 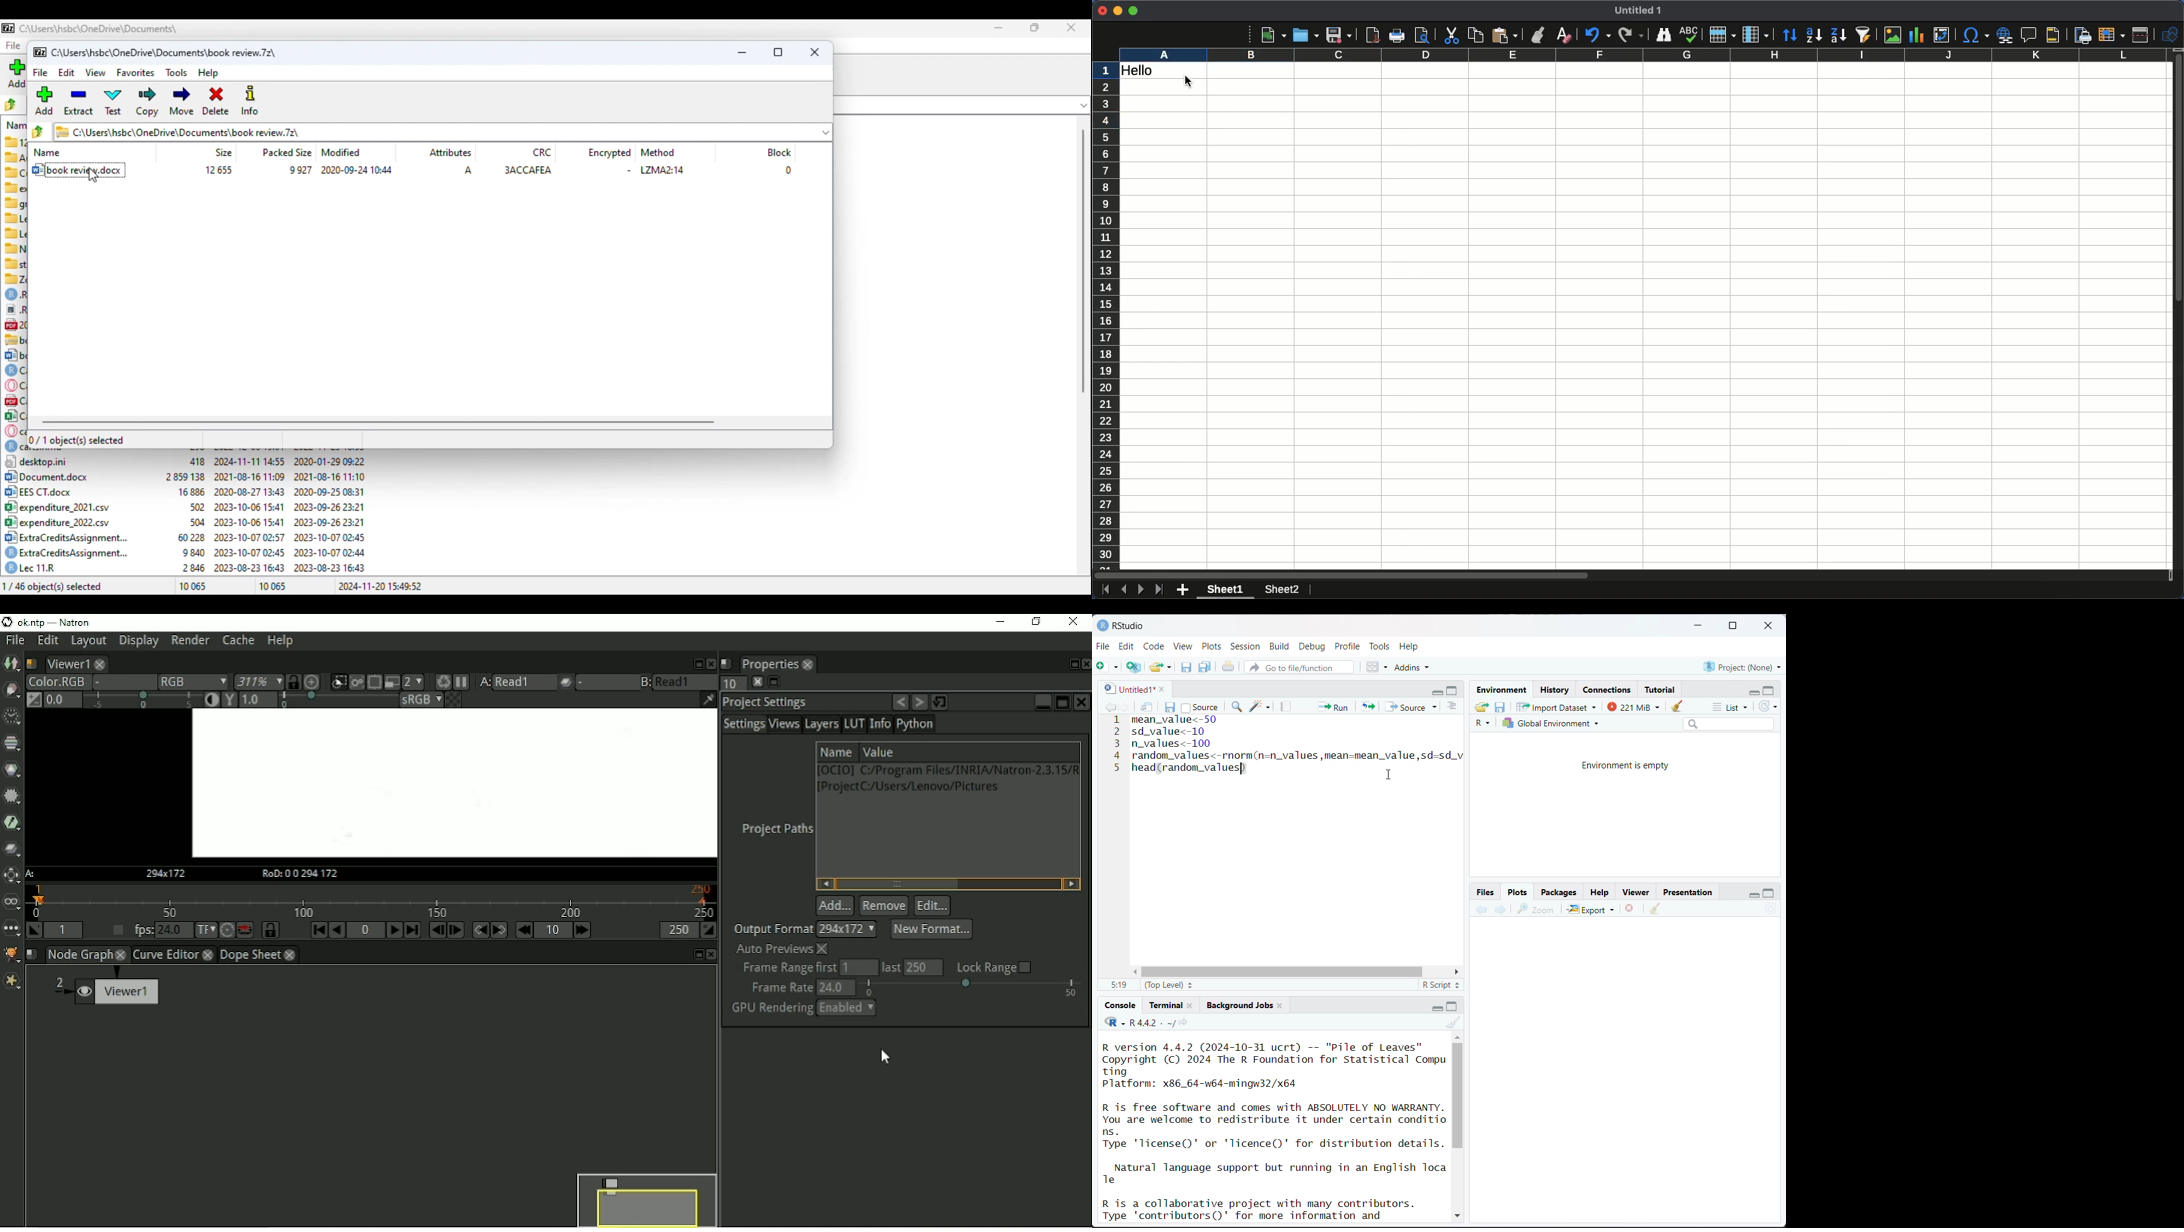 I want to click on help, so click(x=209, y=73).